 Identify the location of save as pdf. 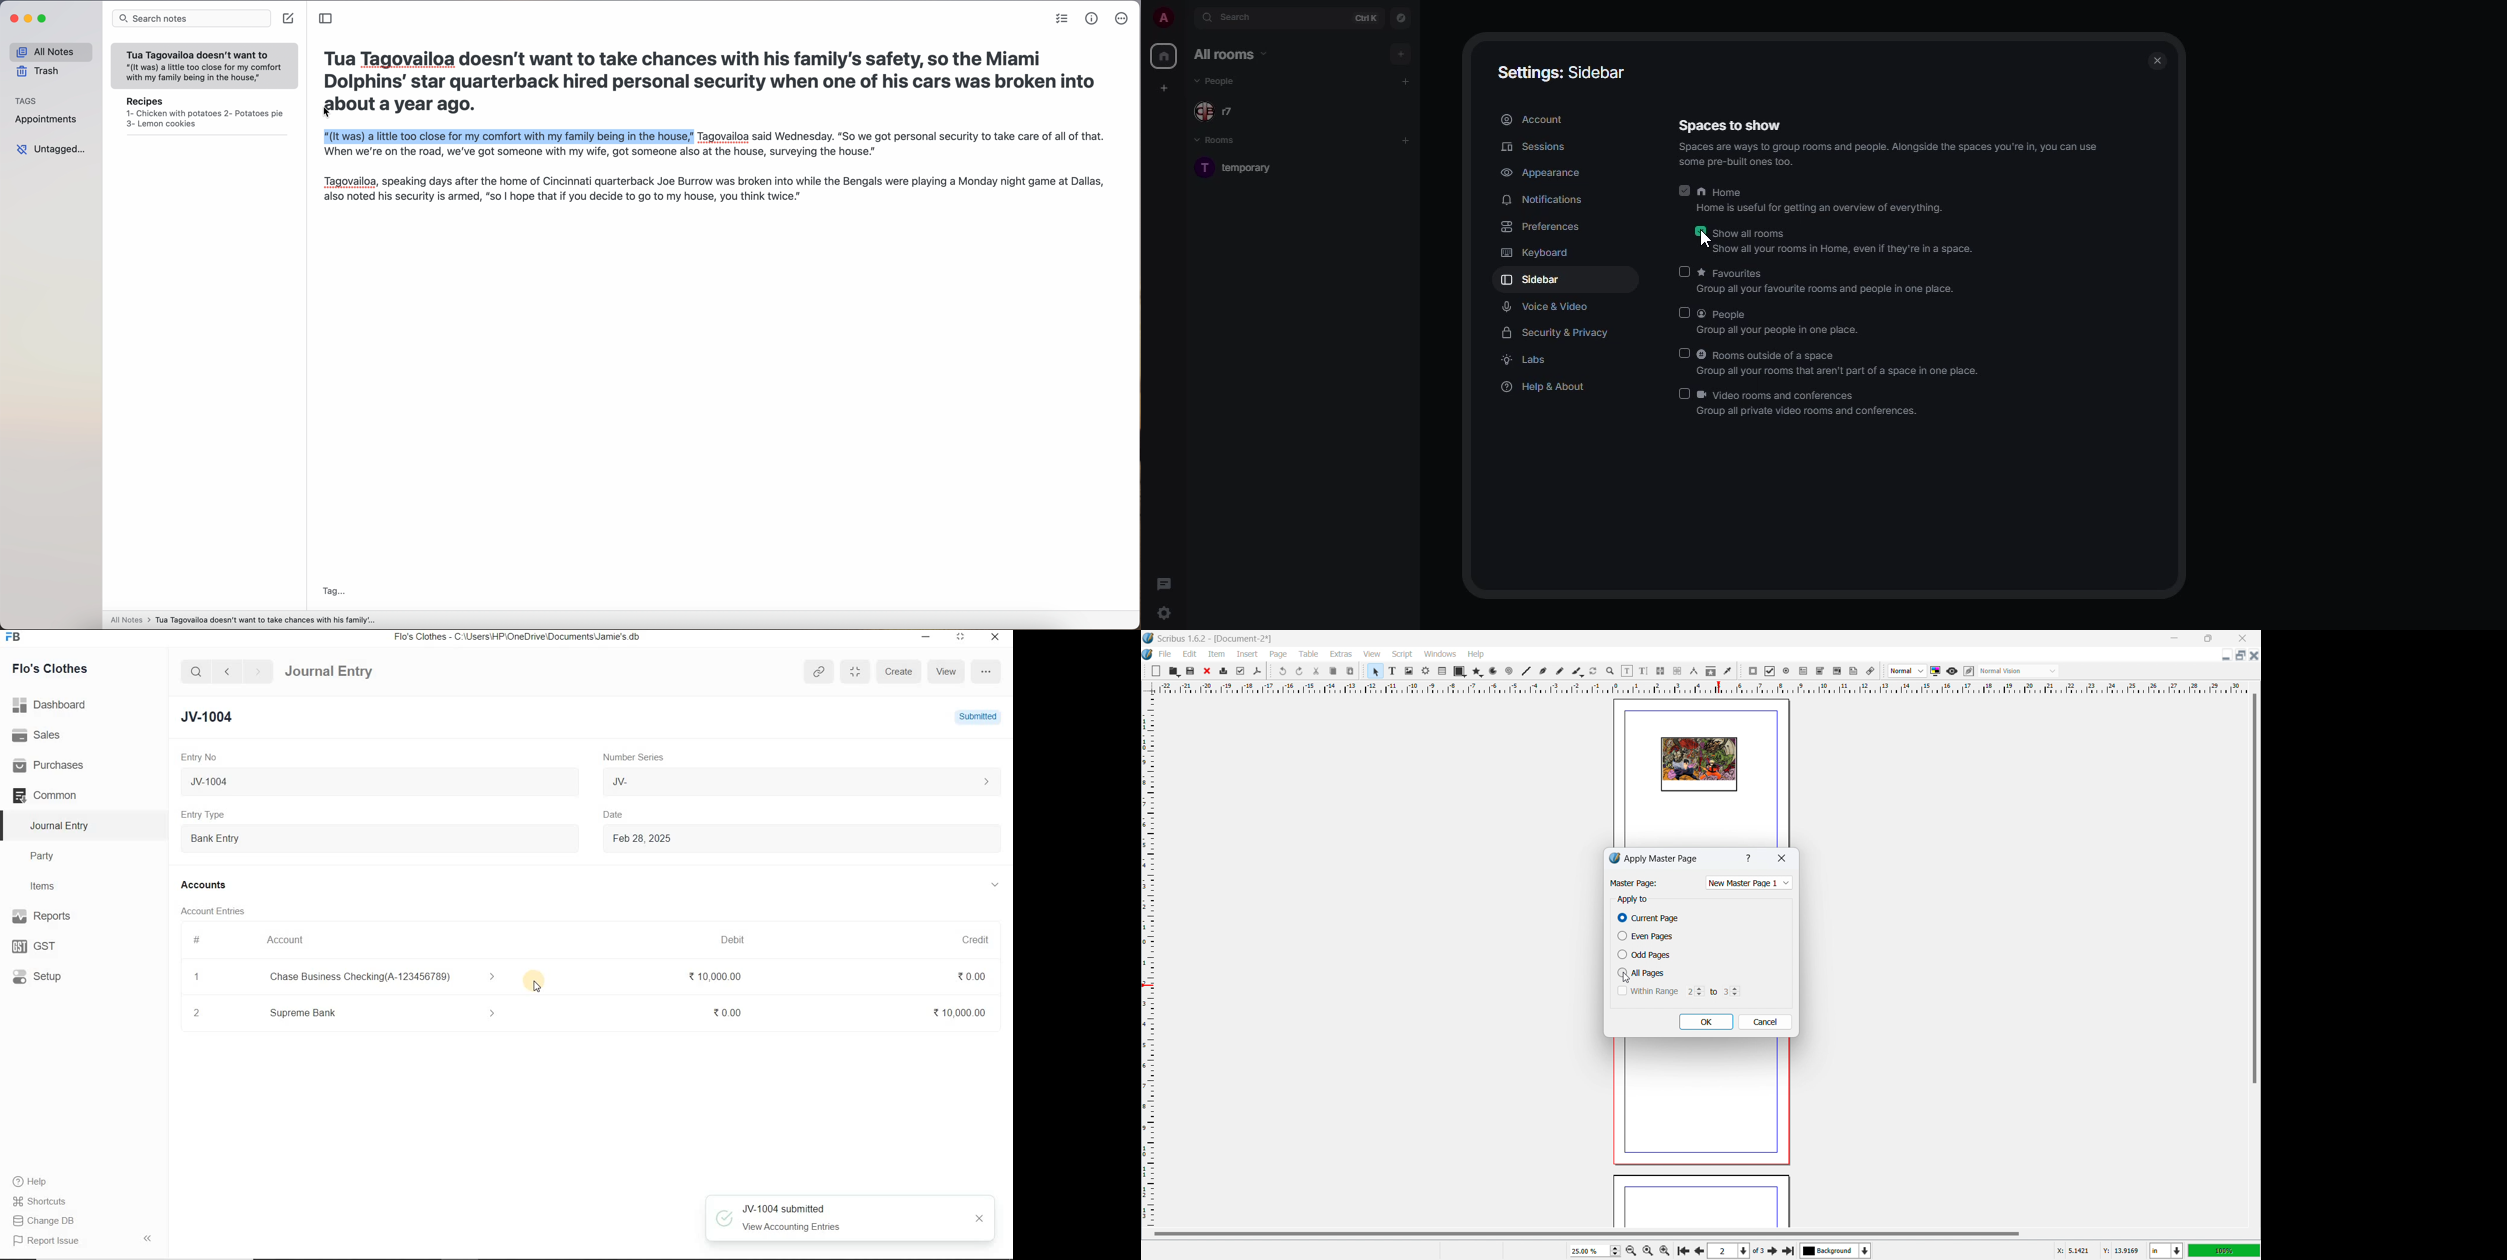
(1256, 671).